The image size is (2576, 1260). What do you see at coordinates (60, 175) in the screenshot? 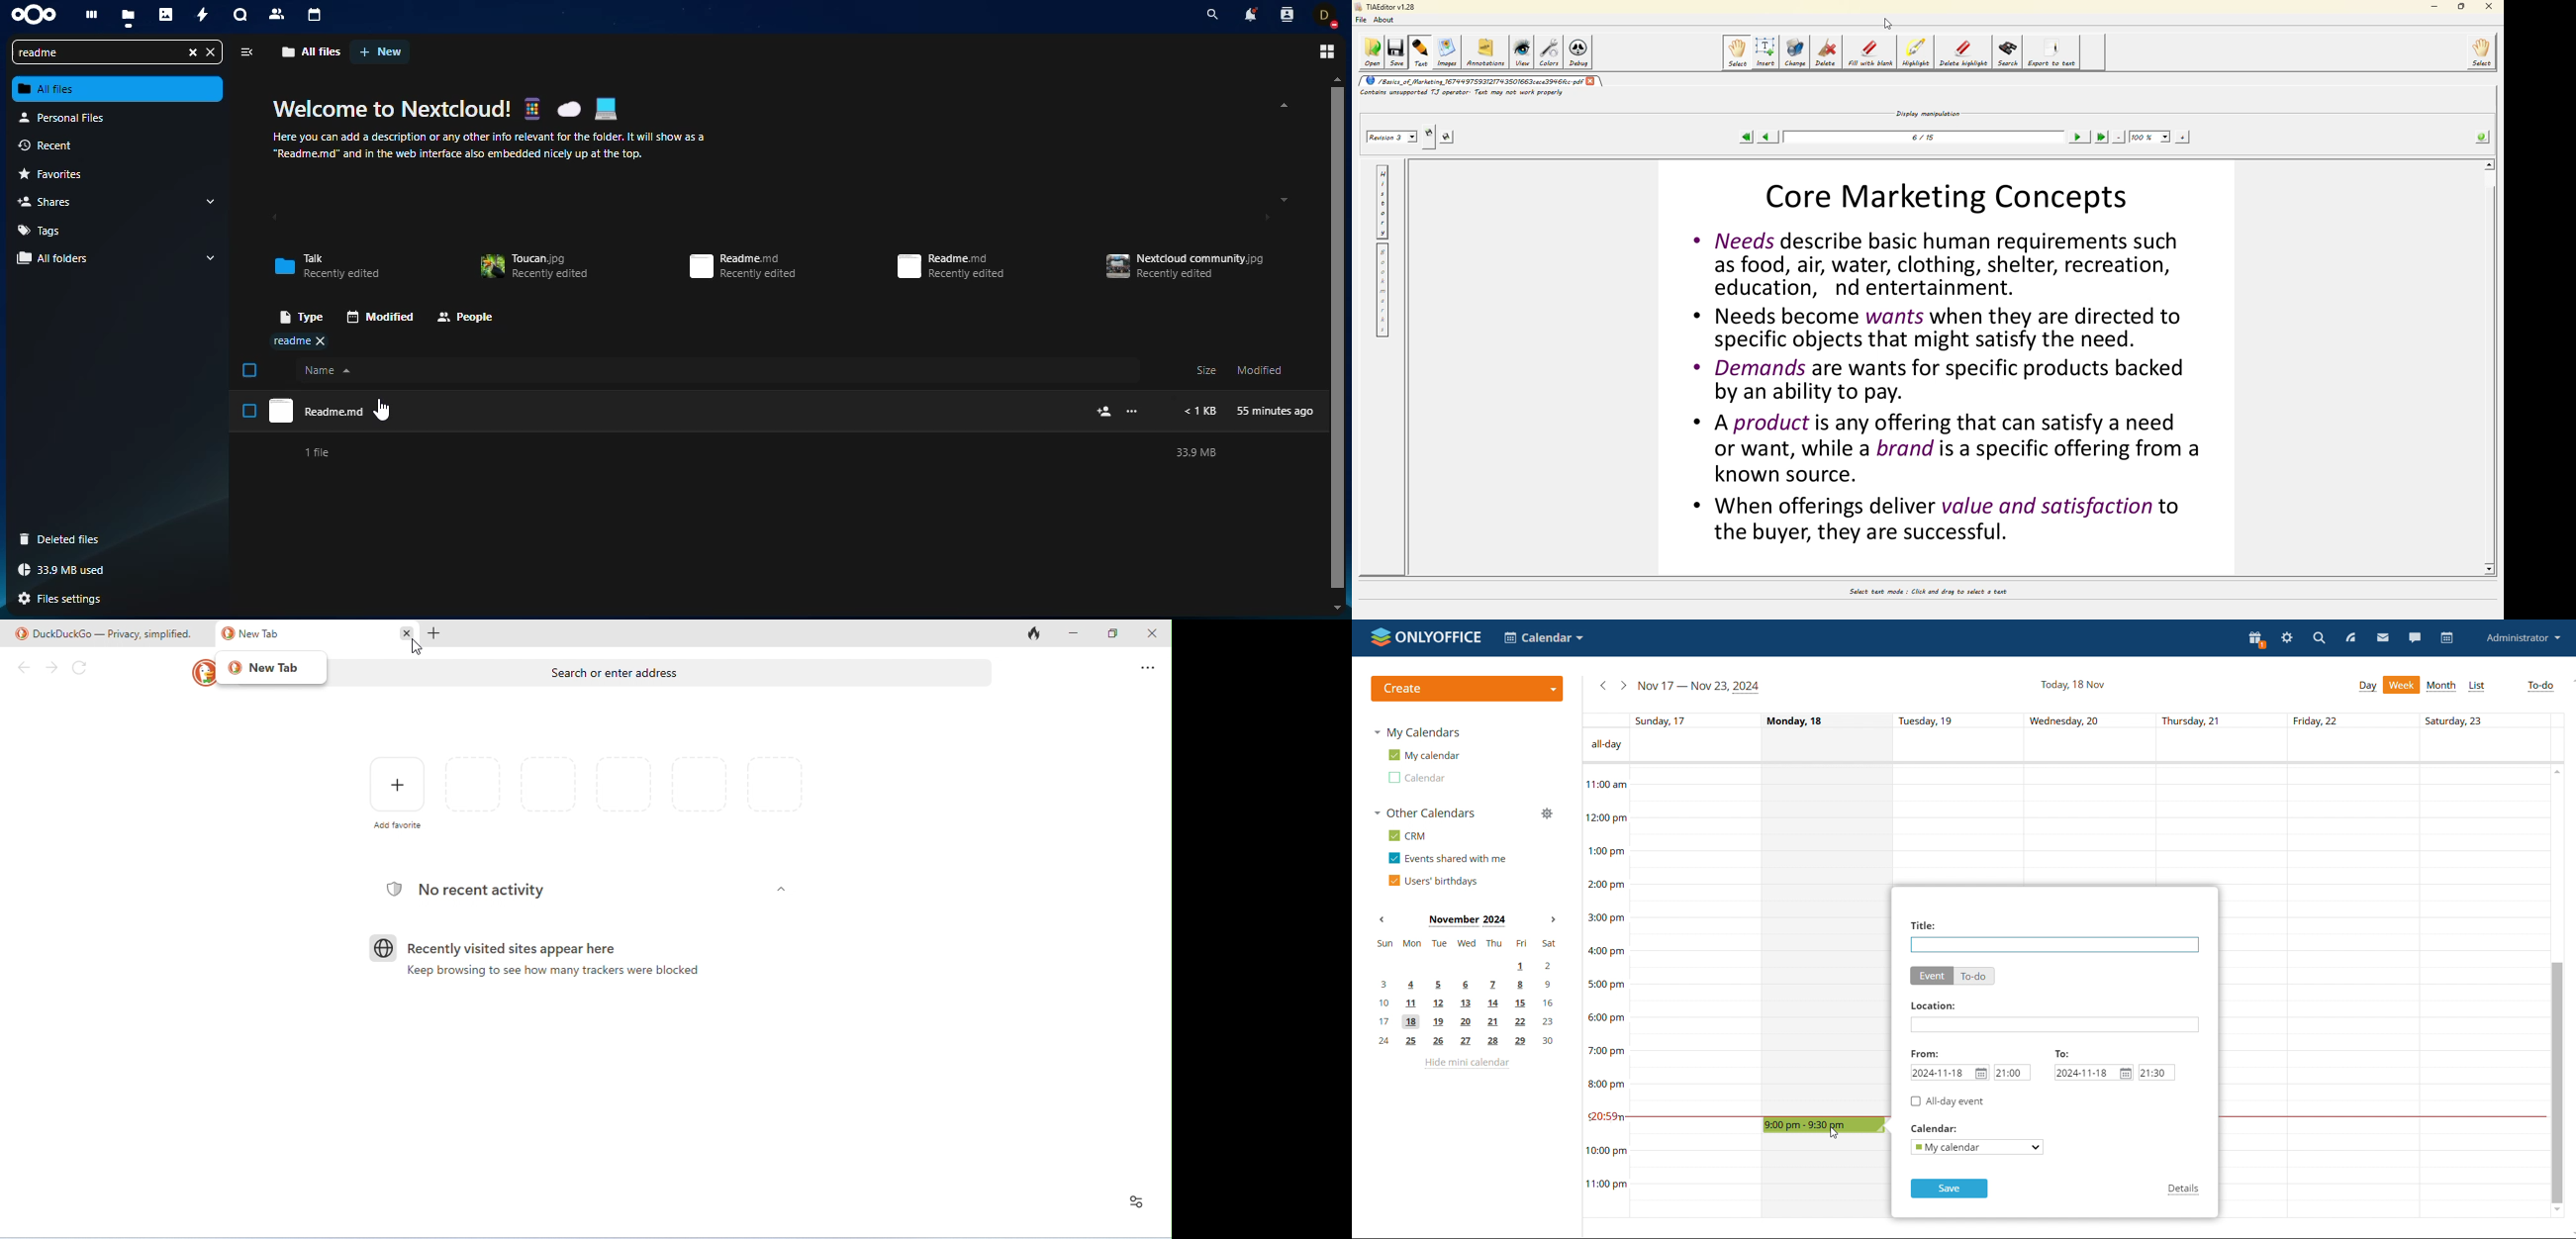
I see `favorites` at bounding box center [60, 175].